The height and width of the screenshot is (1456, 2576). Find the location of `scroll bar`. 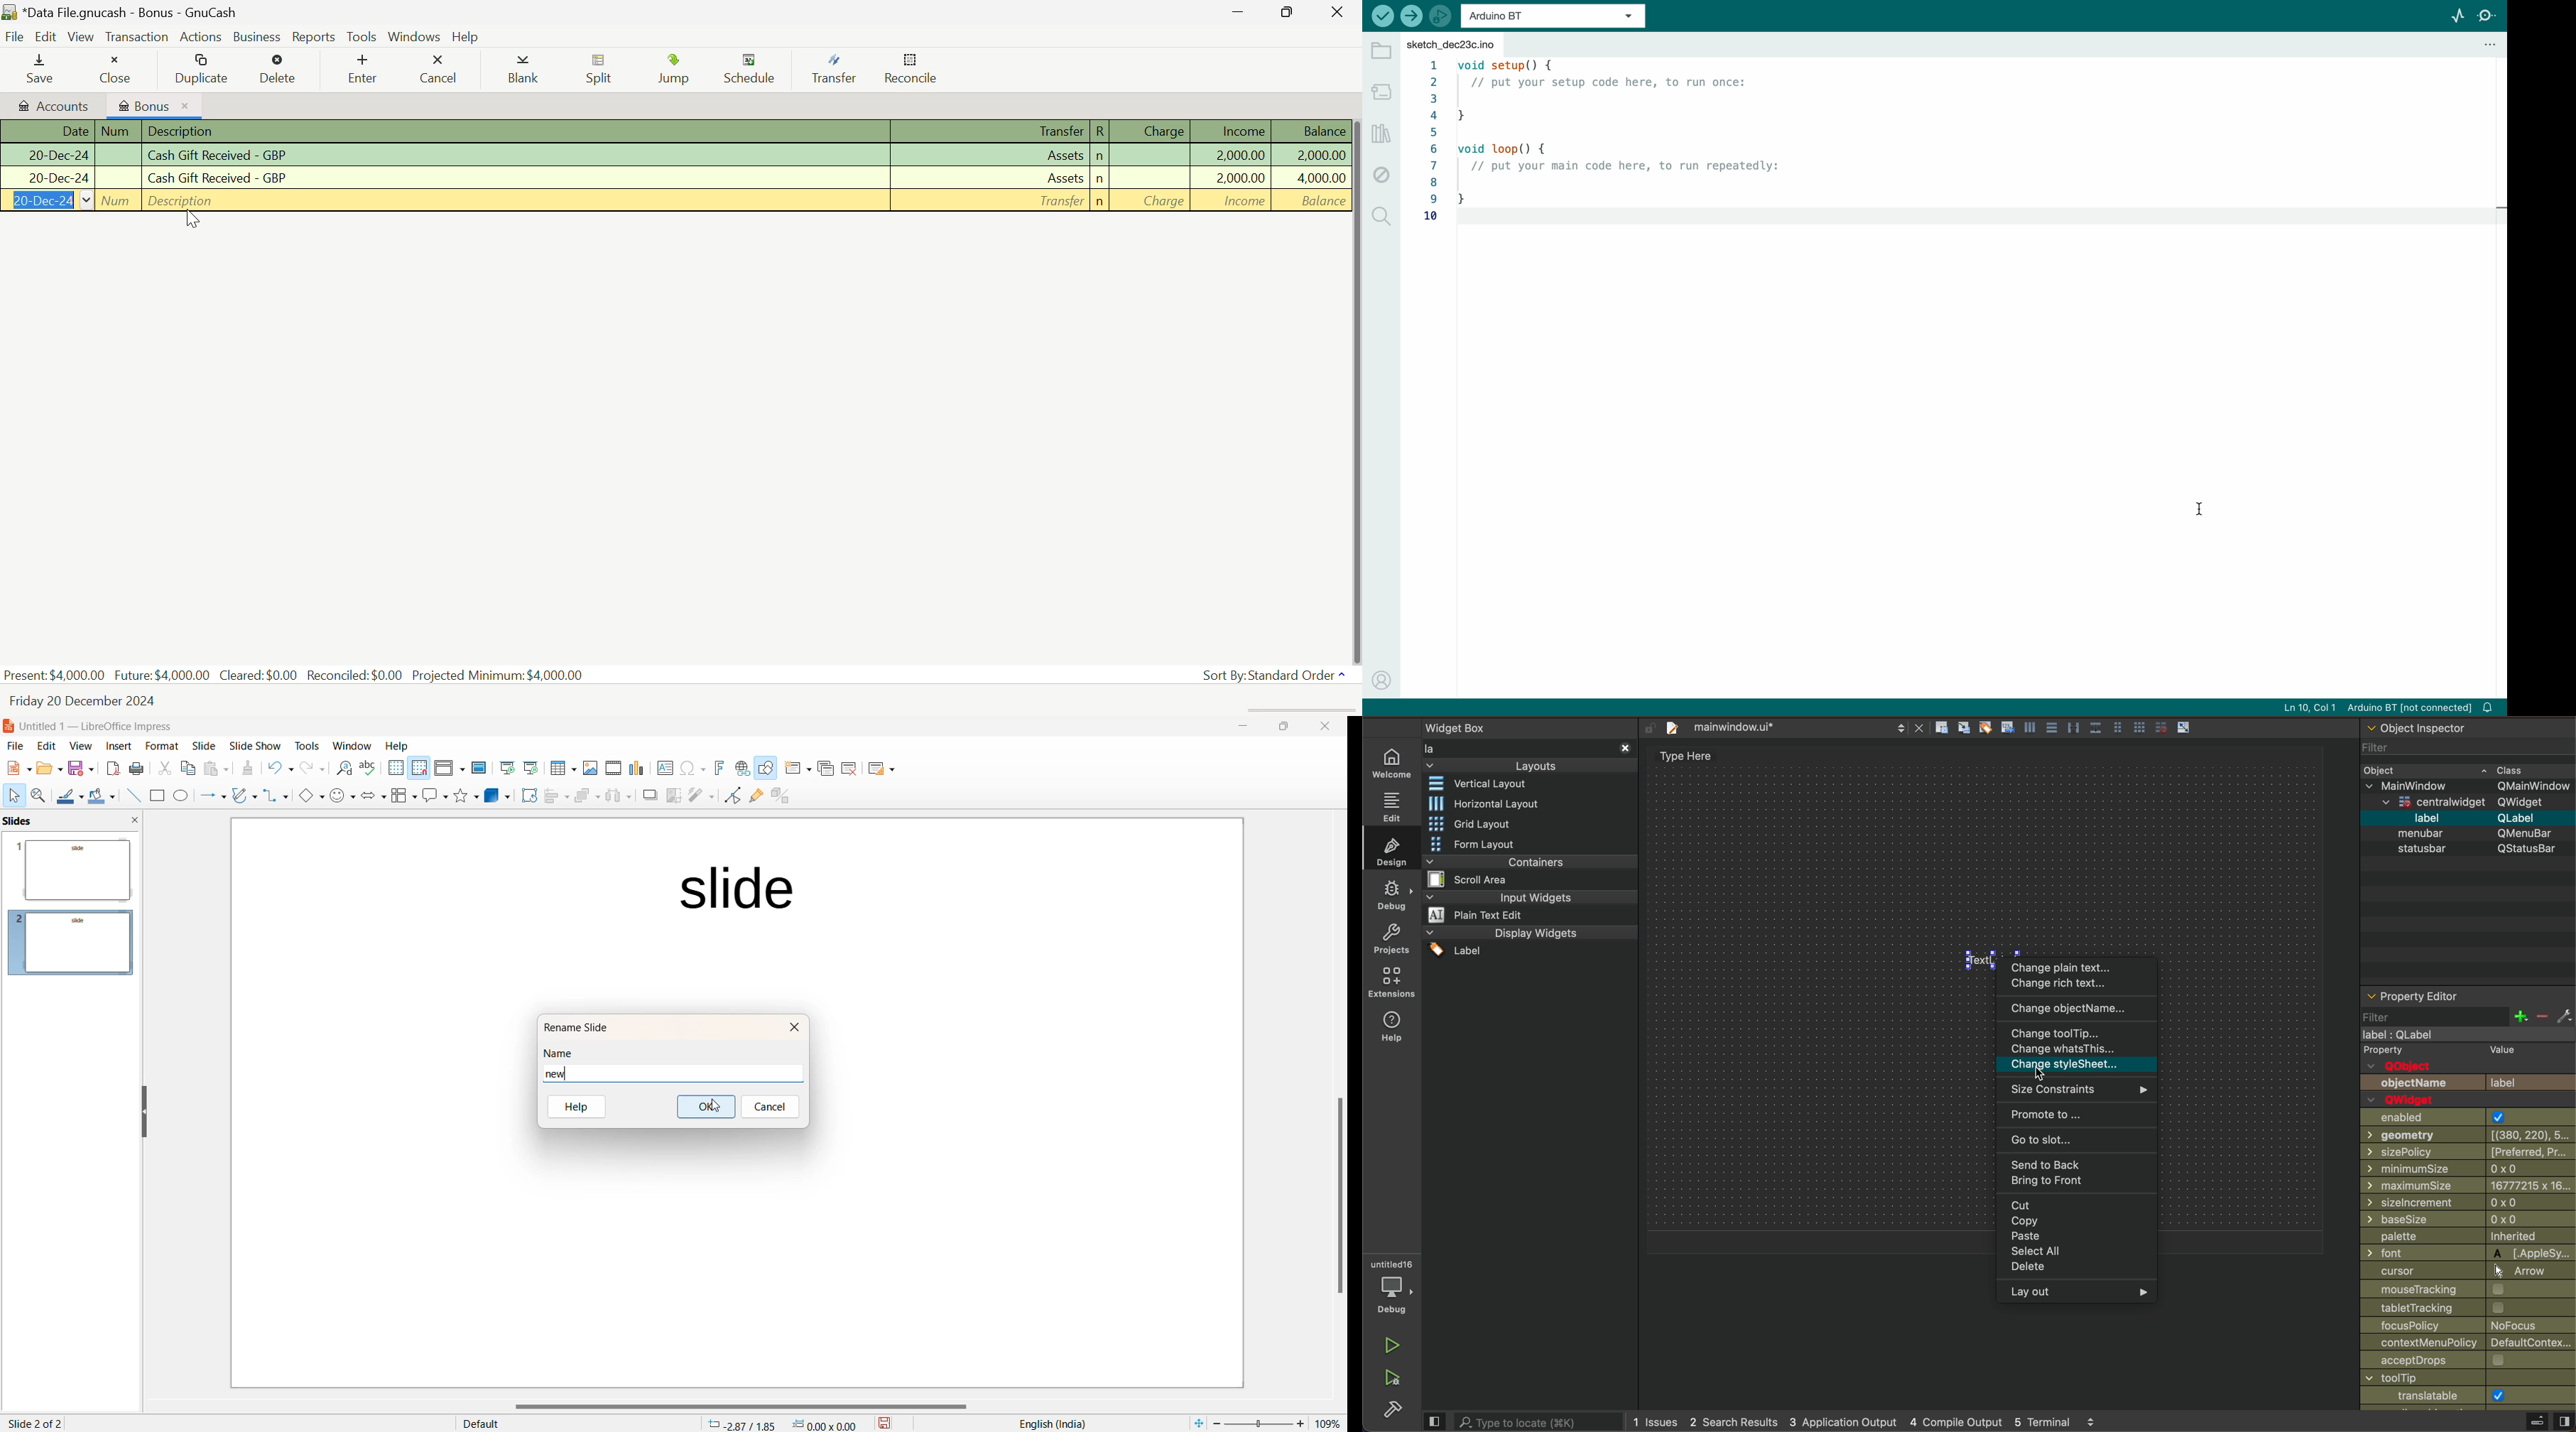

scroll bar is located at coordinates (1338, 1198).